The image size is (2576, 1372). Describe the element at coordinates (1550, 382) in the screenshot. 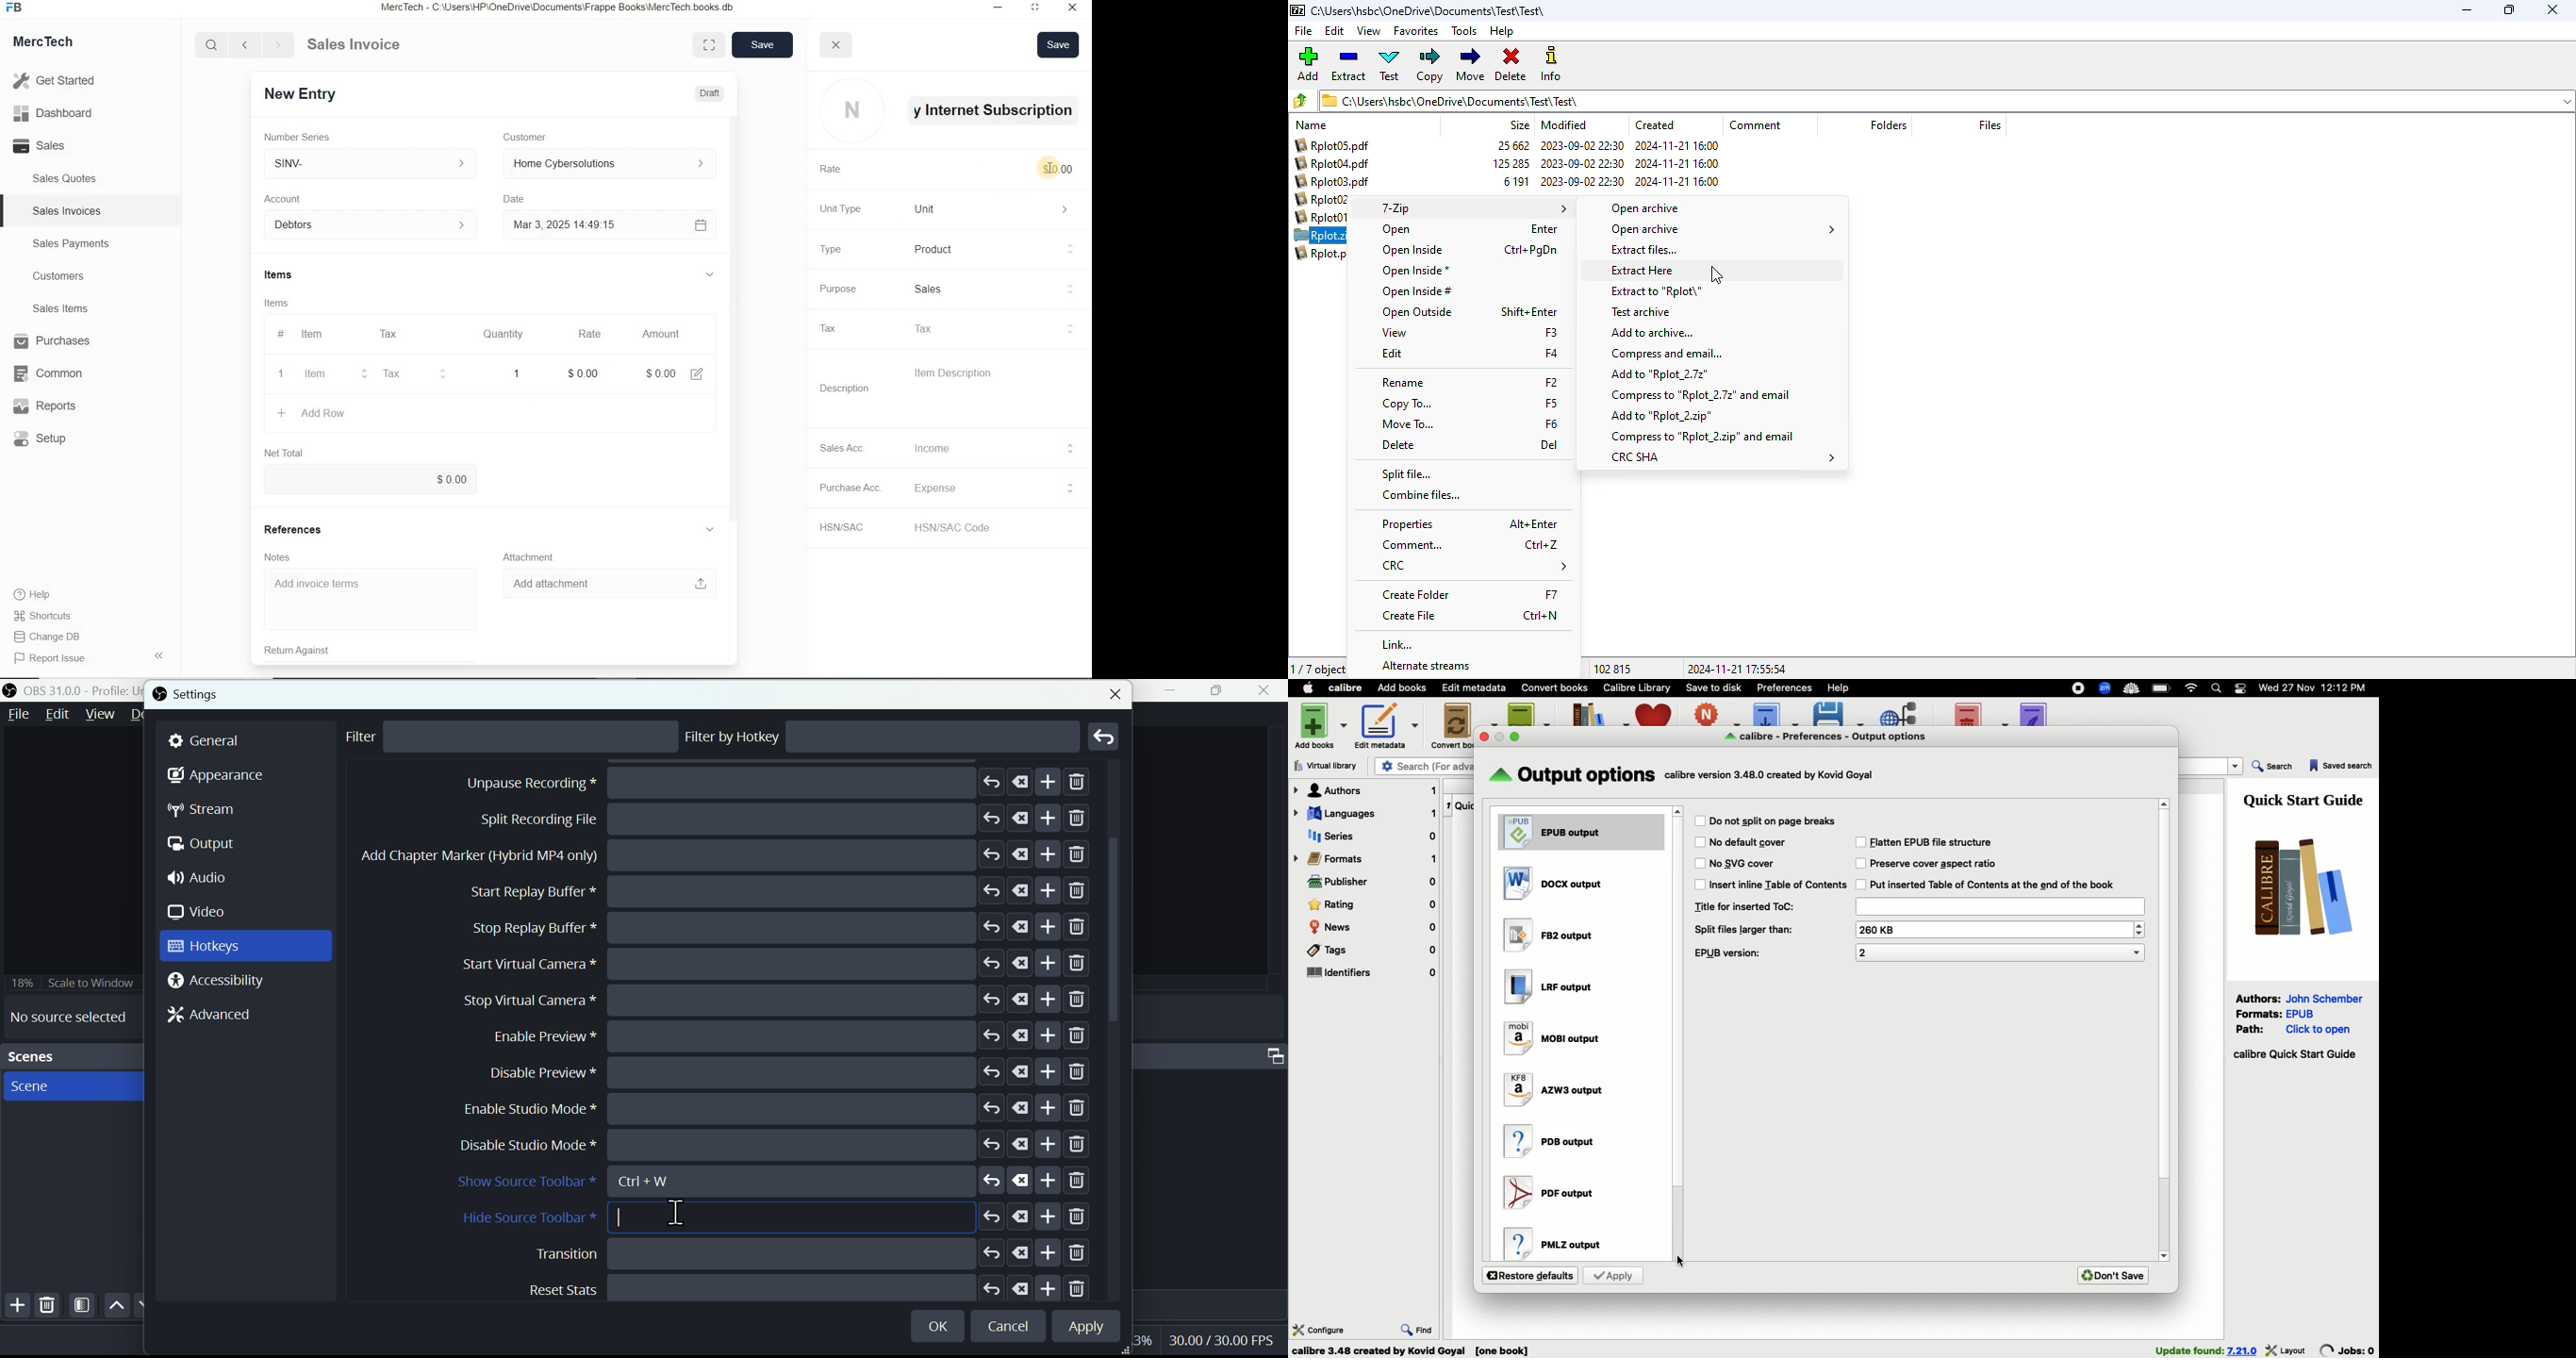

I see `F2` at that location.